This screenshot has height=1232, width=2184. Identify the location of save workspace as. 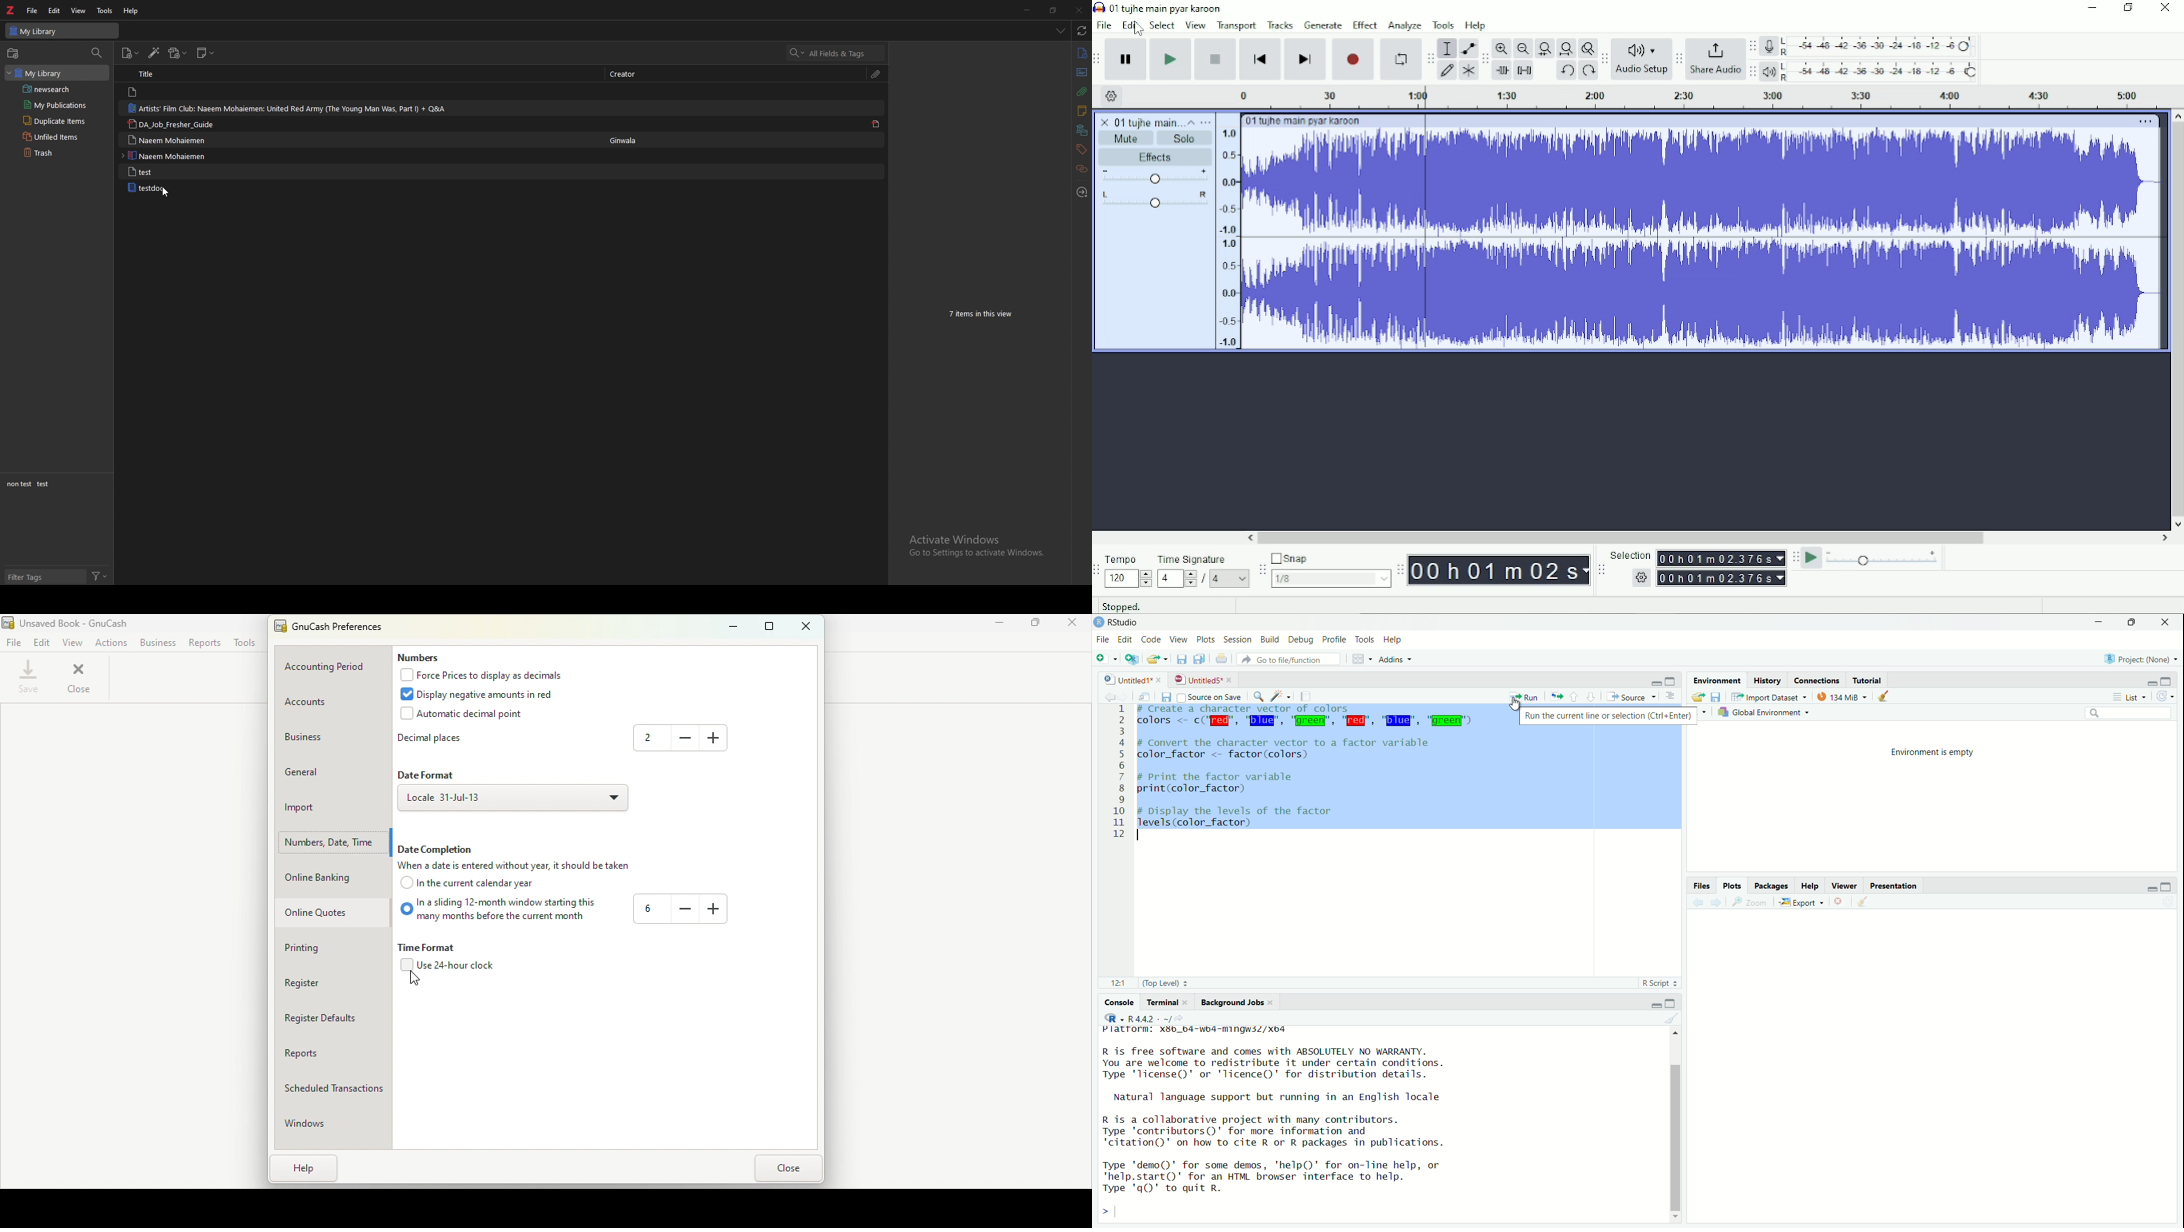
(1720, 697).